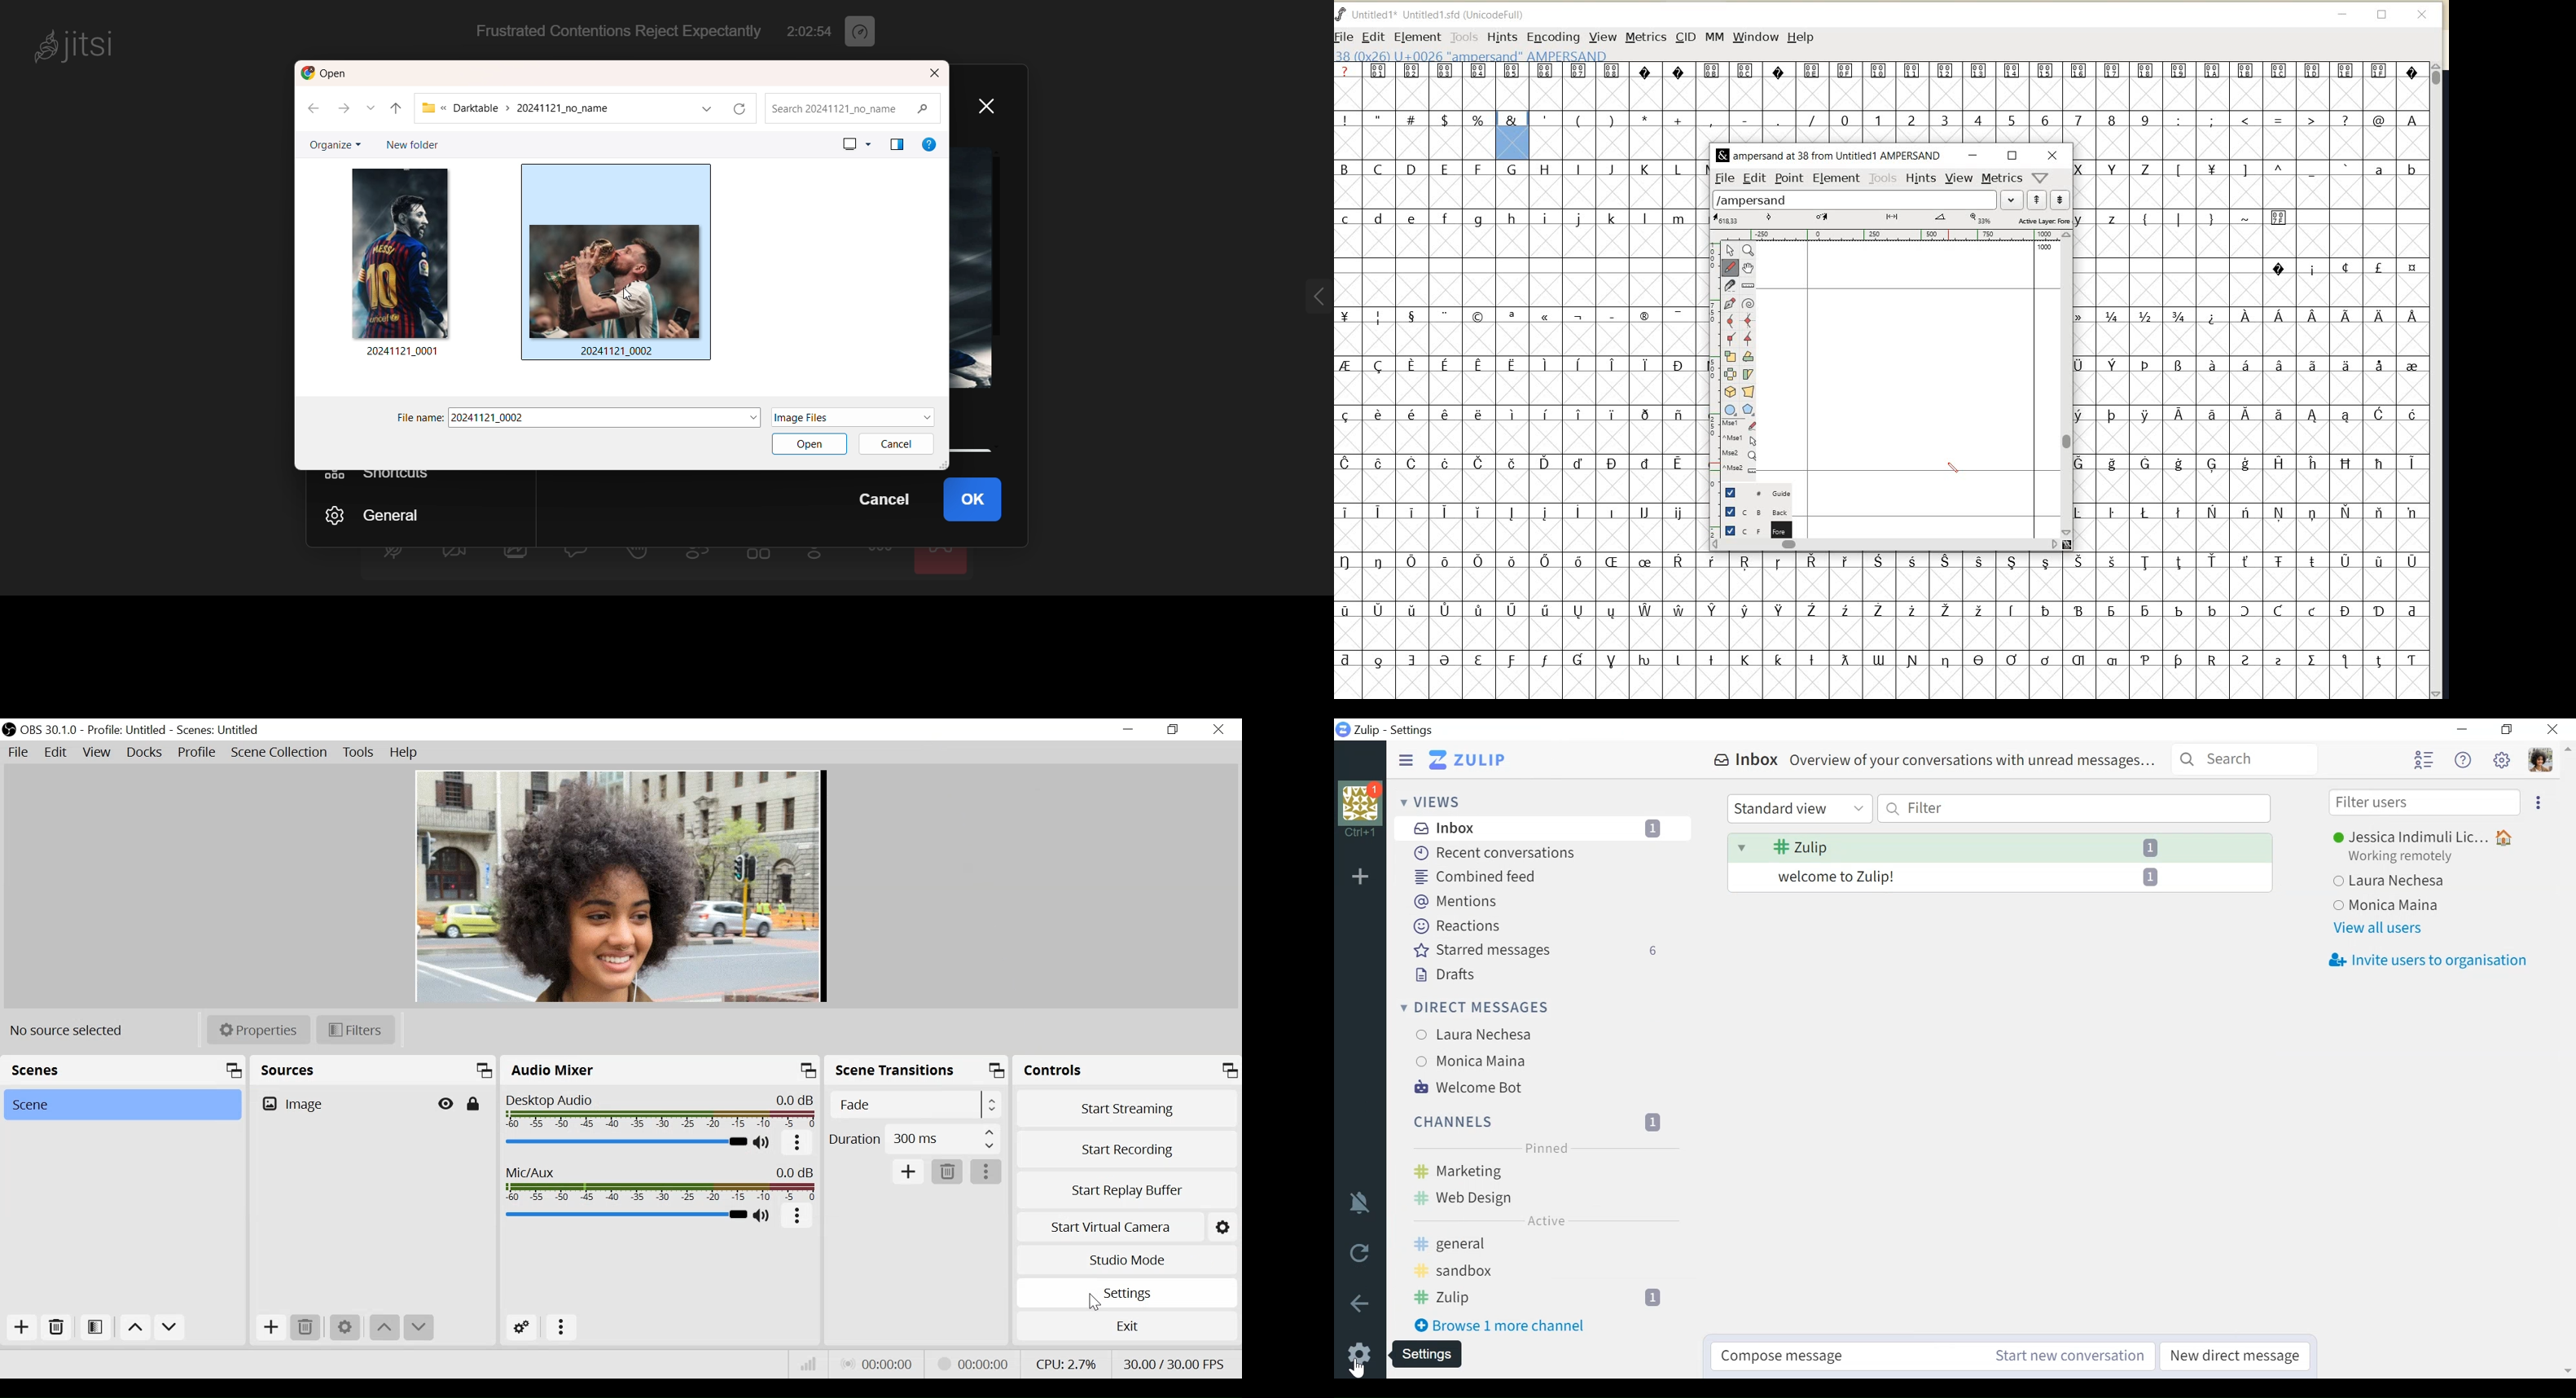  What do you see at coordinates (1741, 448) in the screenshot?
I see `cursor events on the open new outline window` at bounding box center [1741, 448].